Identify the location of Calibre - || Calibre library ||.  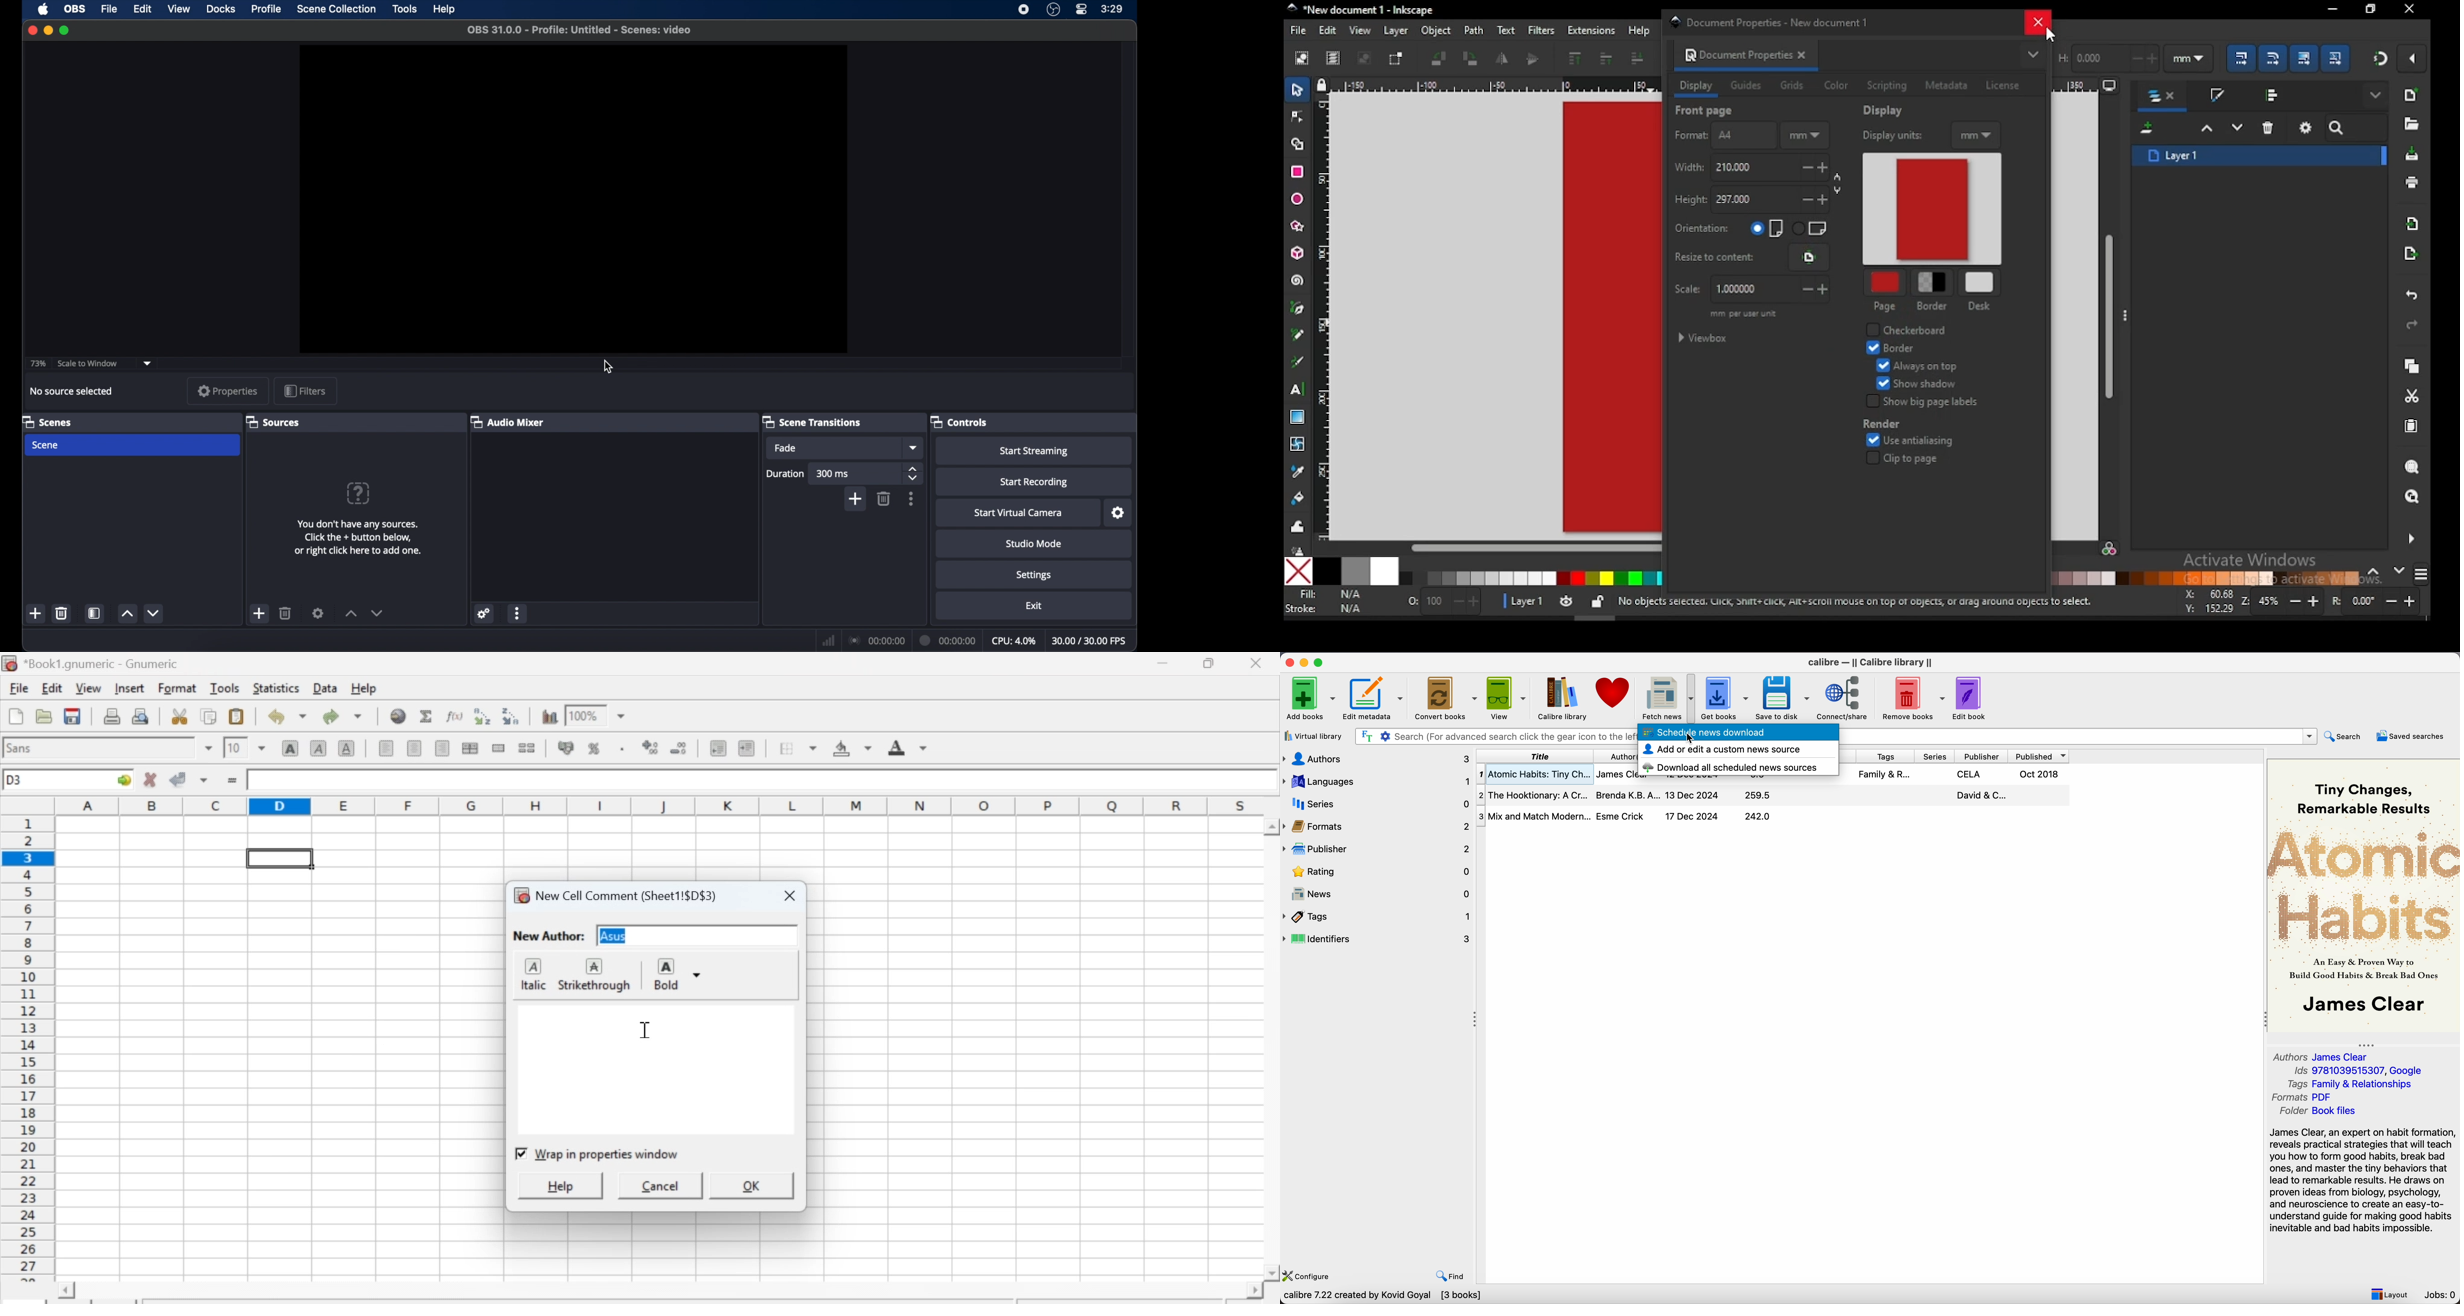
(1872, 662).